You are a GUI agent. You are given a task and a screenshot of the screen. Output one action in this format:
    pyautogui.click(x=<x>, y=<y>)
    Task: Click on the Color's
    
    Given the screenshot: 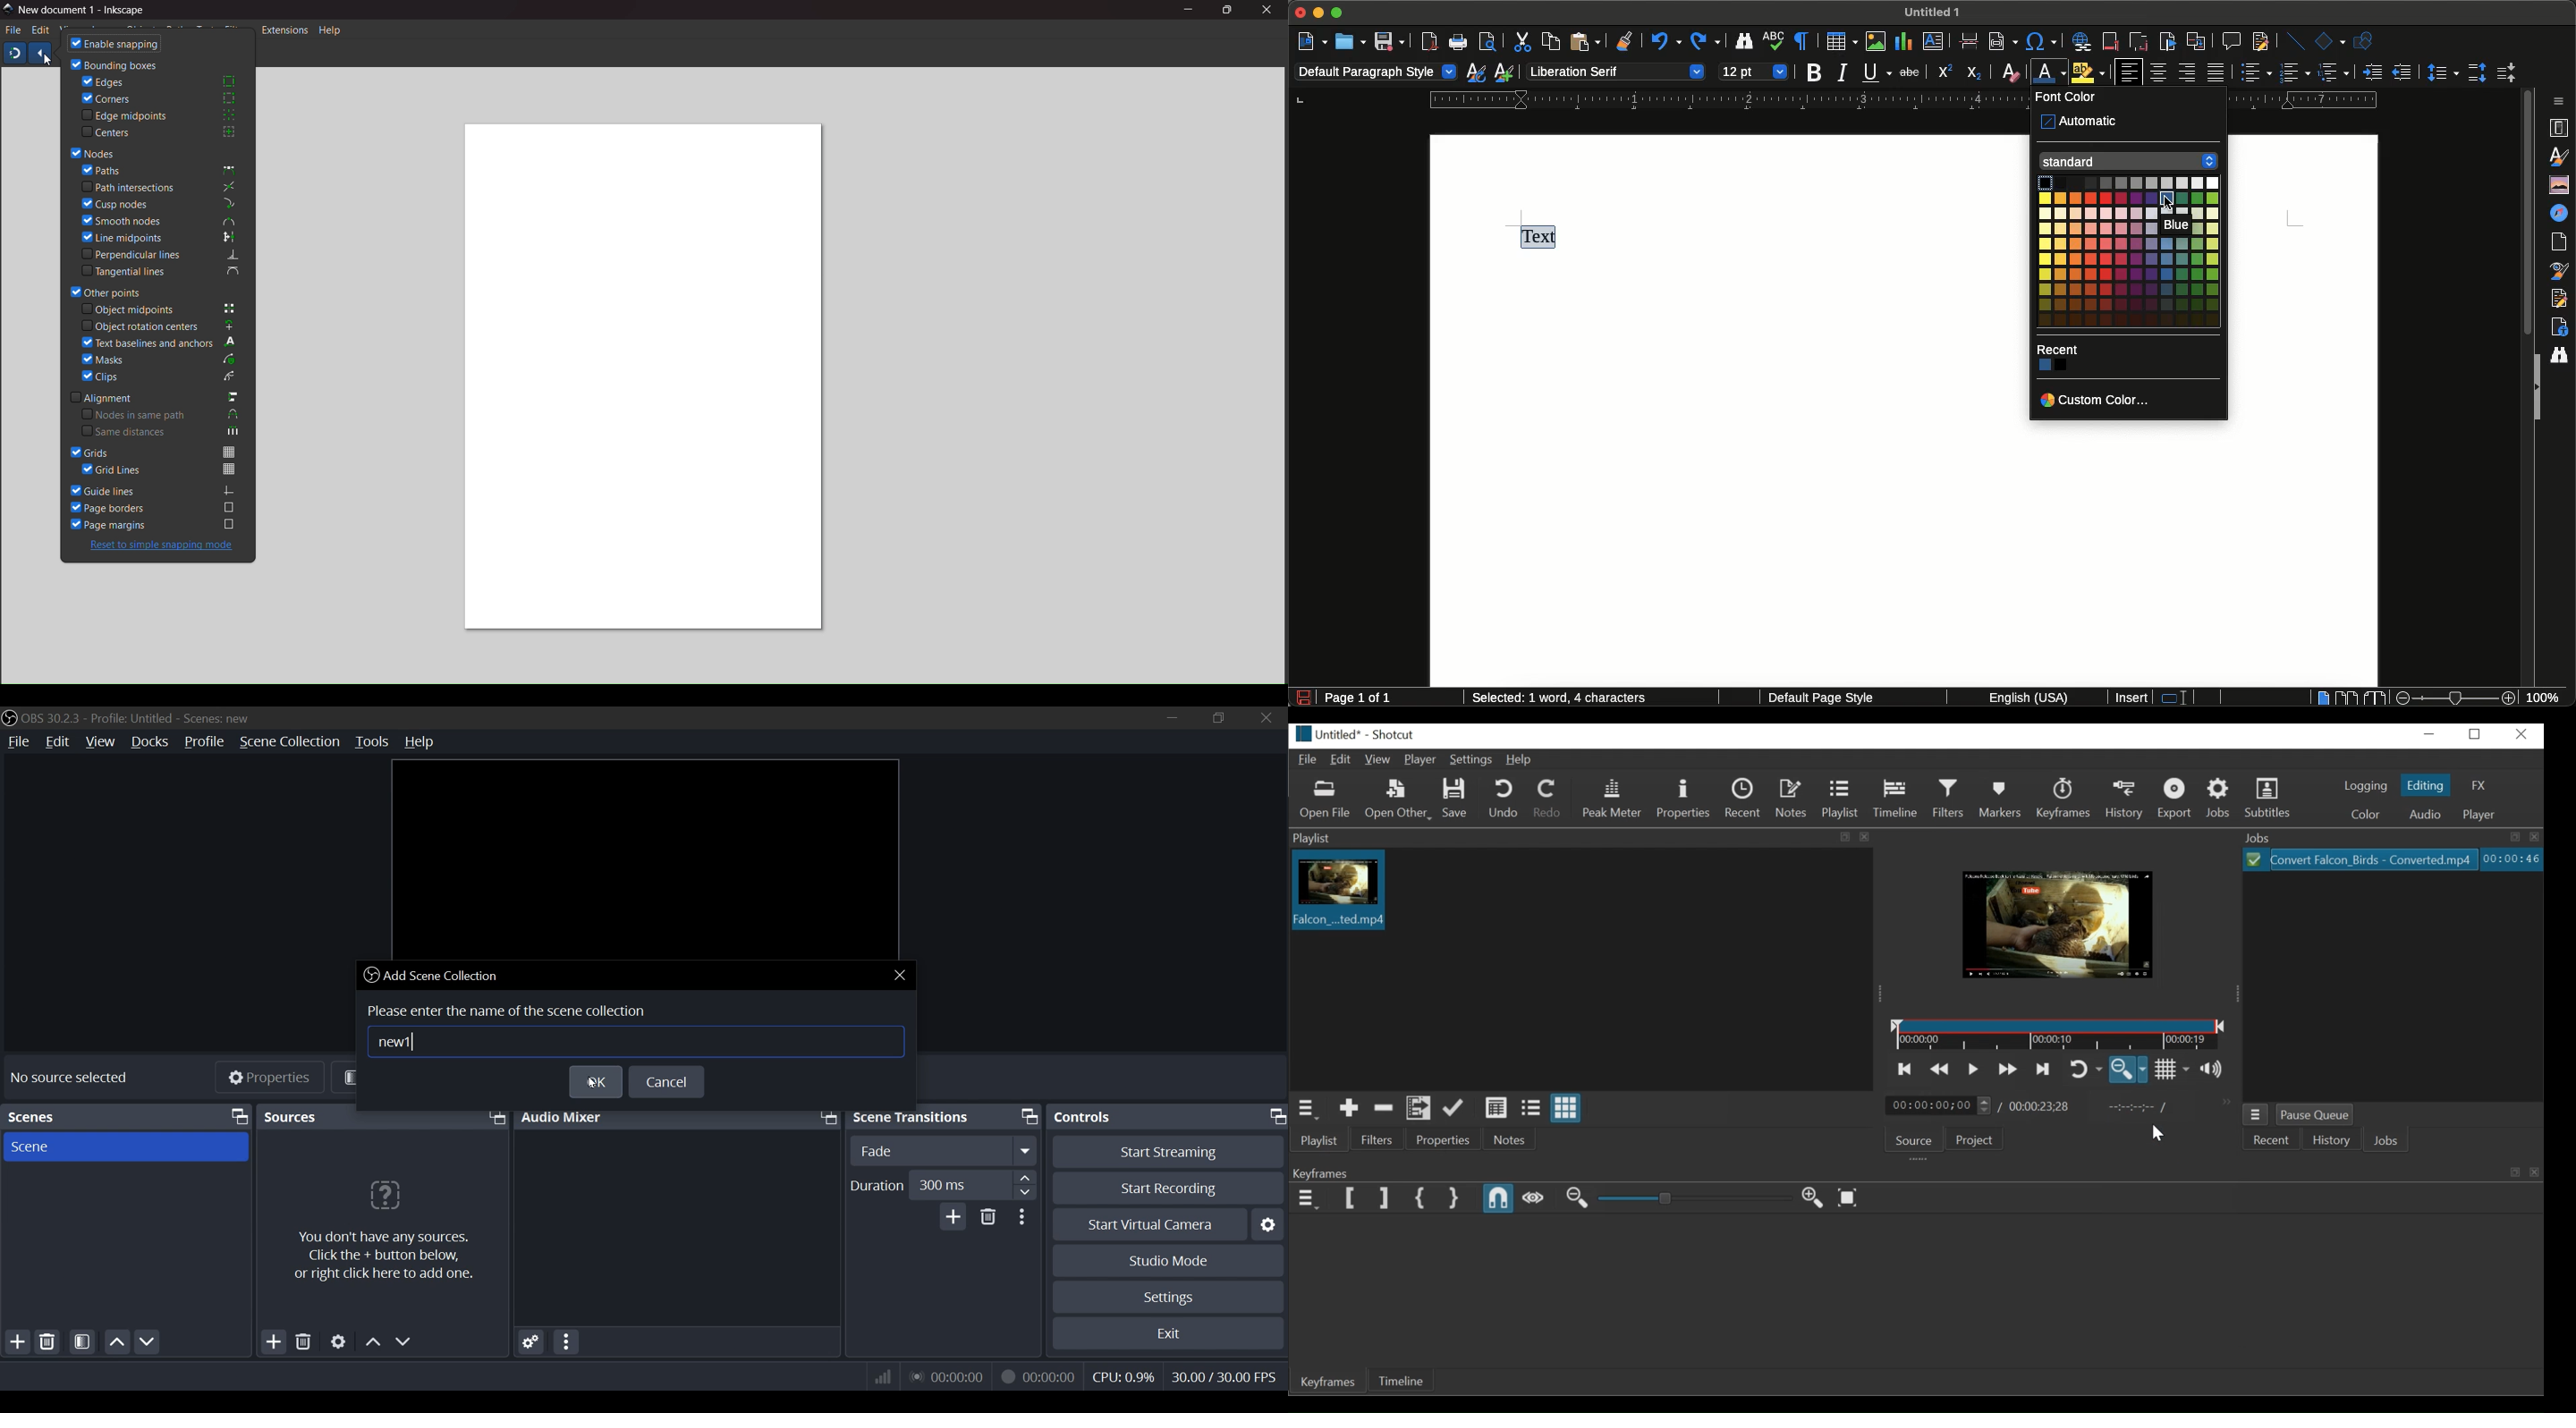 What is the action you would take?
    pyautogui.click(x=2128, y=252)
    